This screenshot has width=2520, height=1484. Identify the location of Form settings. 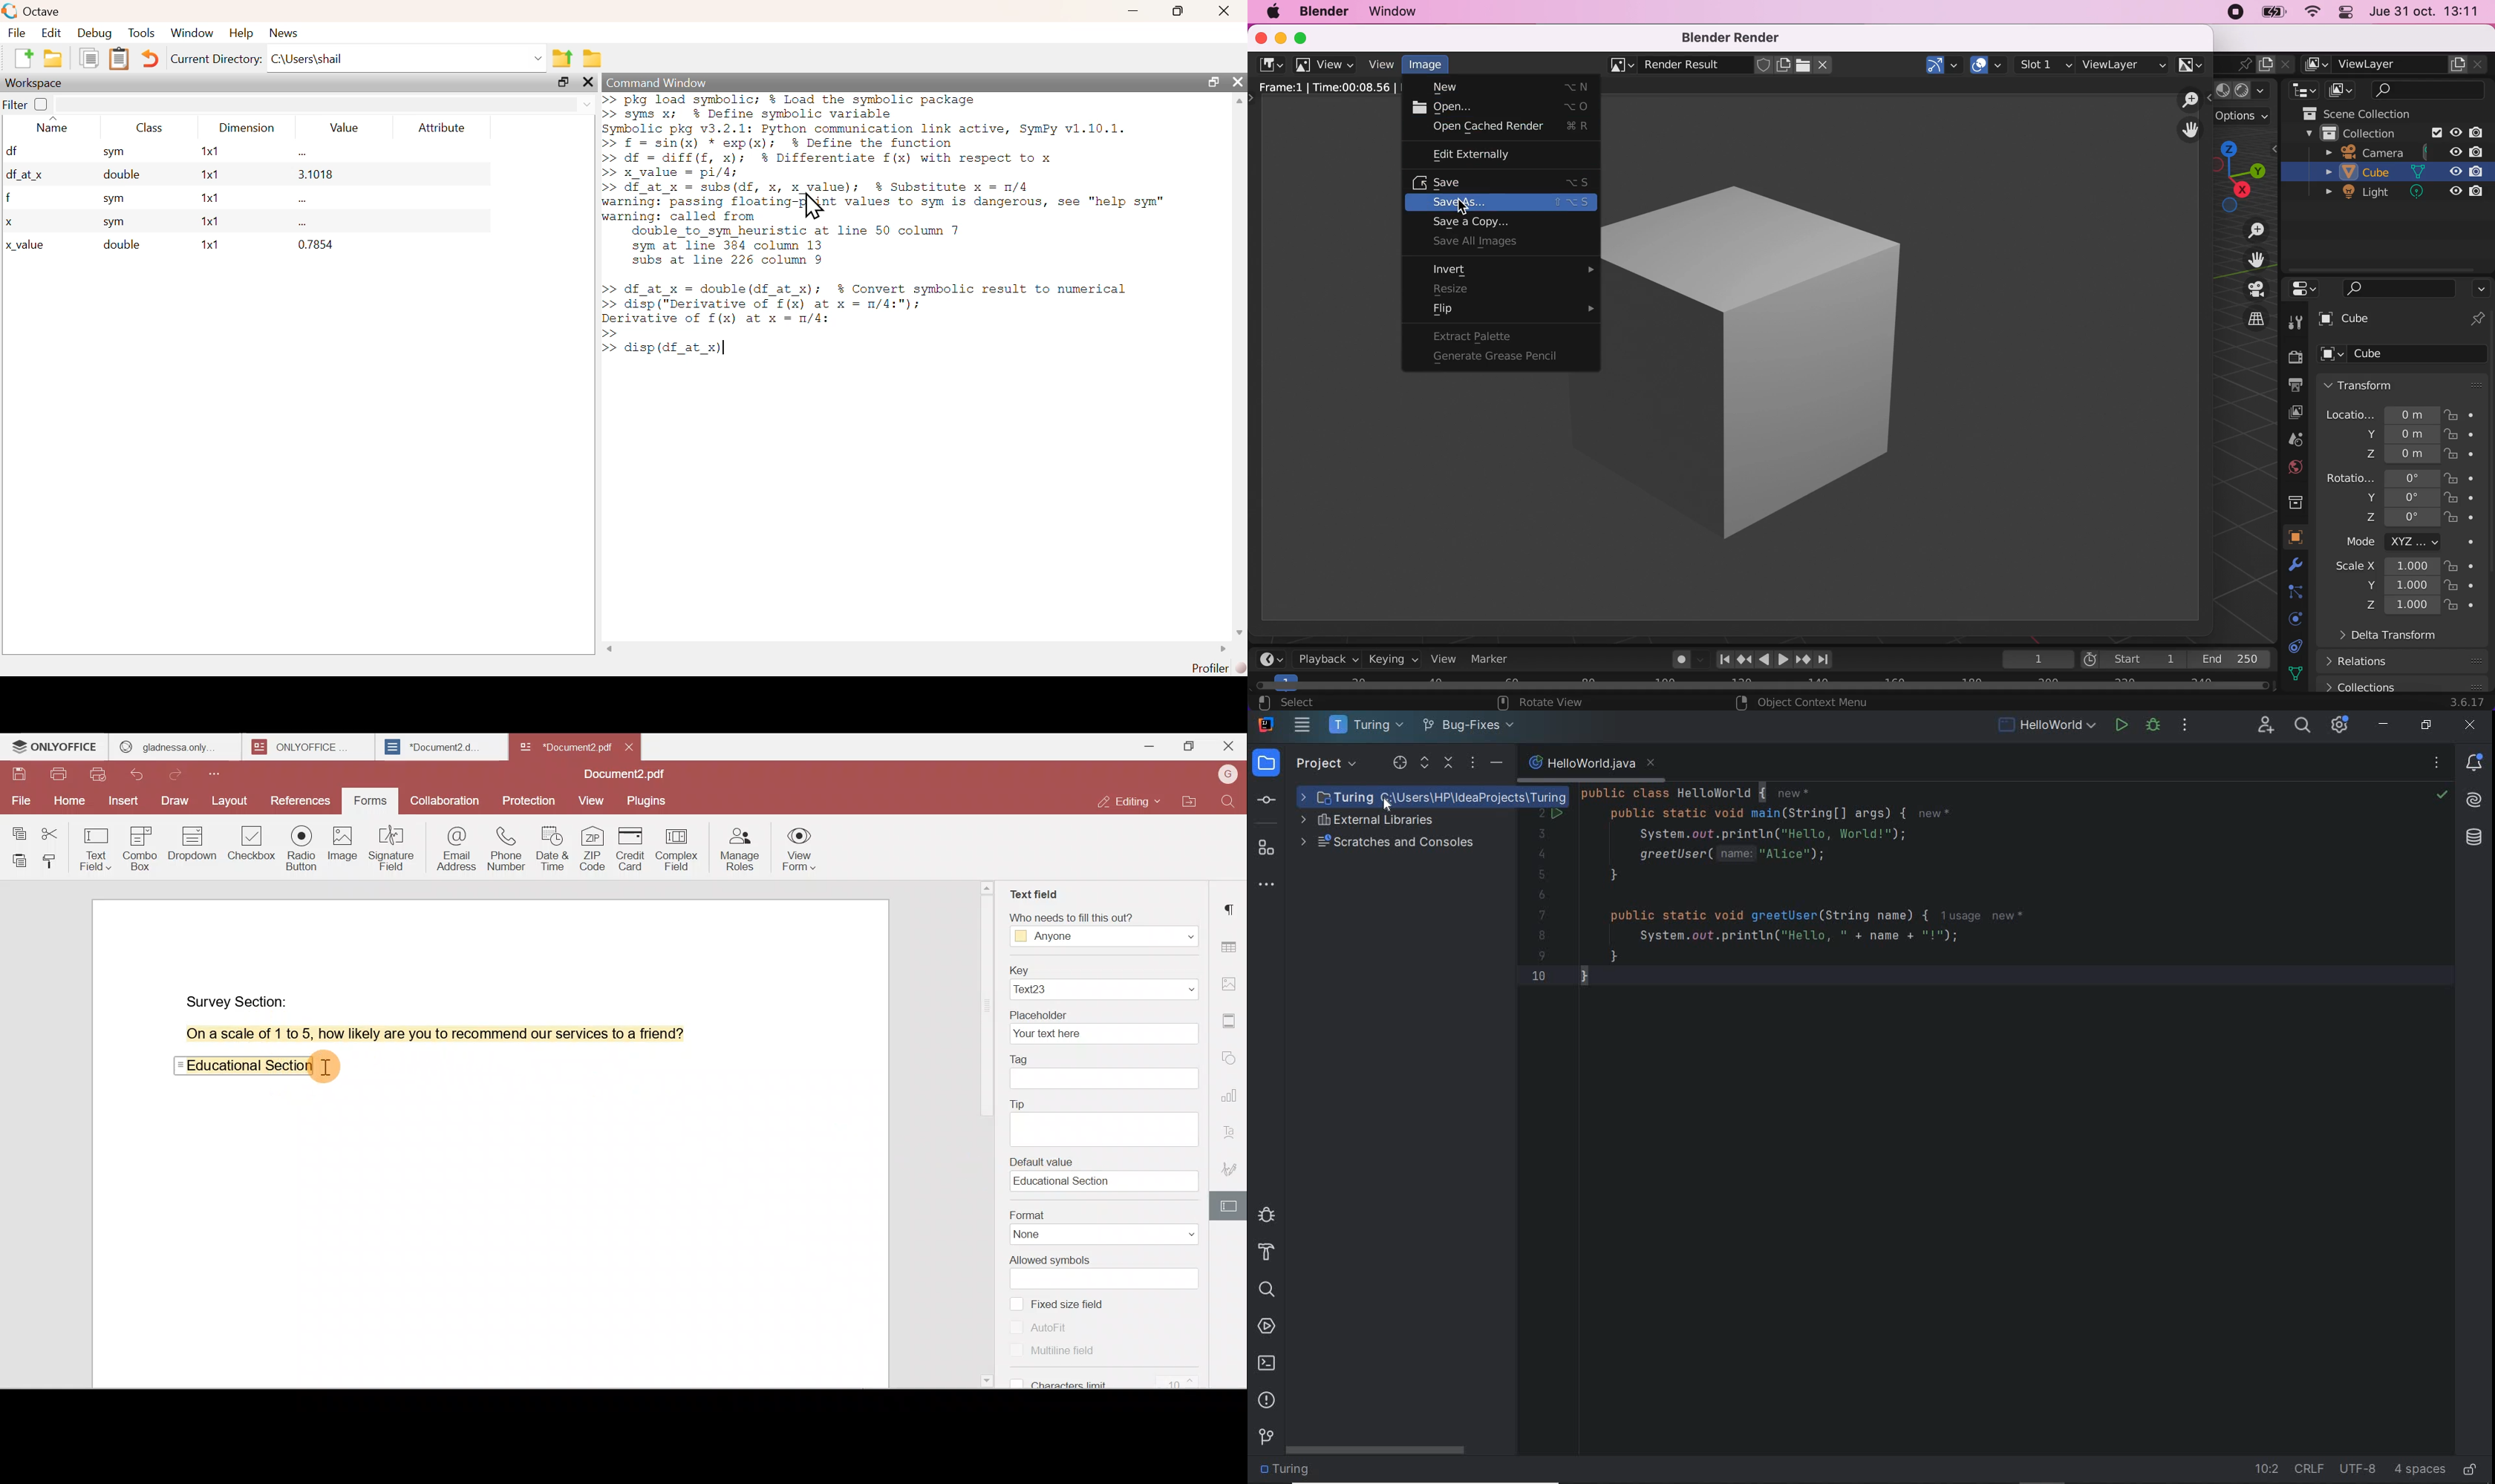
(1225, 1206).